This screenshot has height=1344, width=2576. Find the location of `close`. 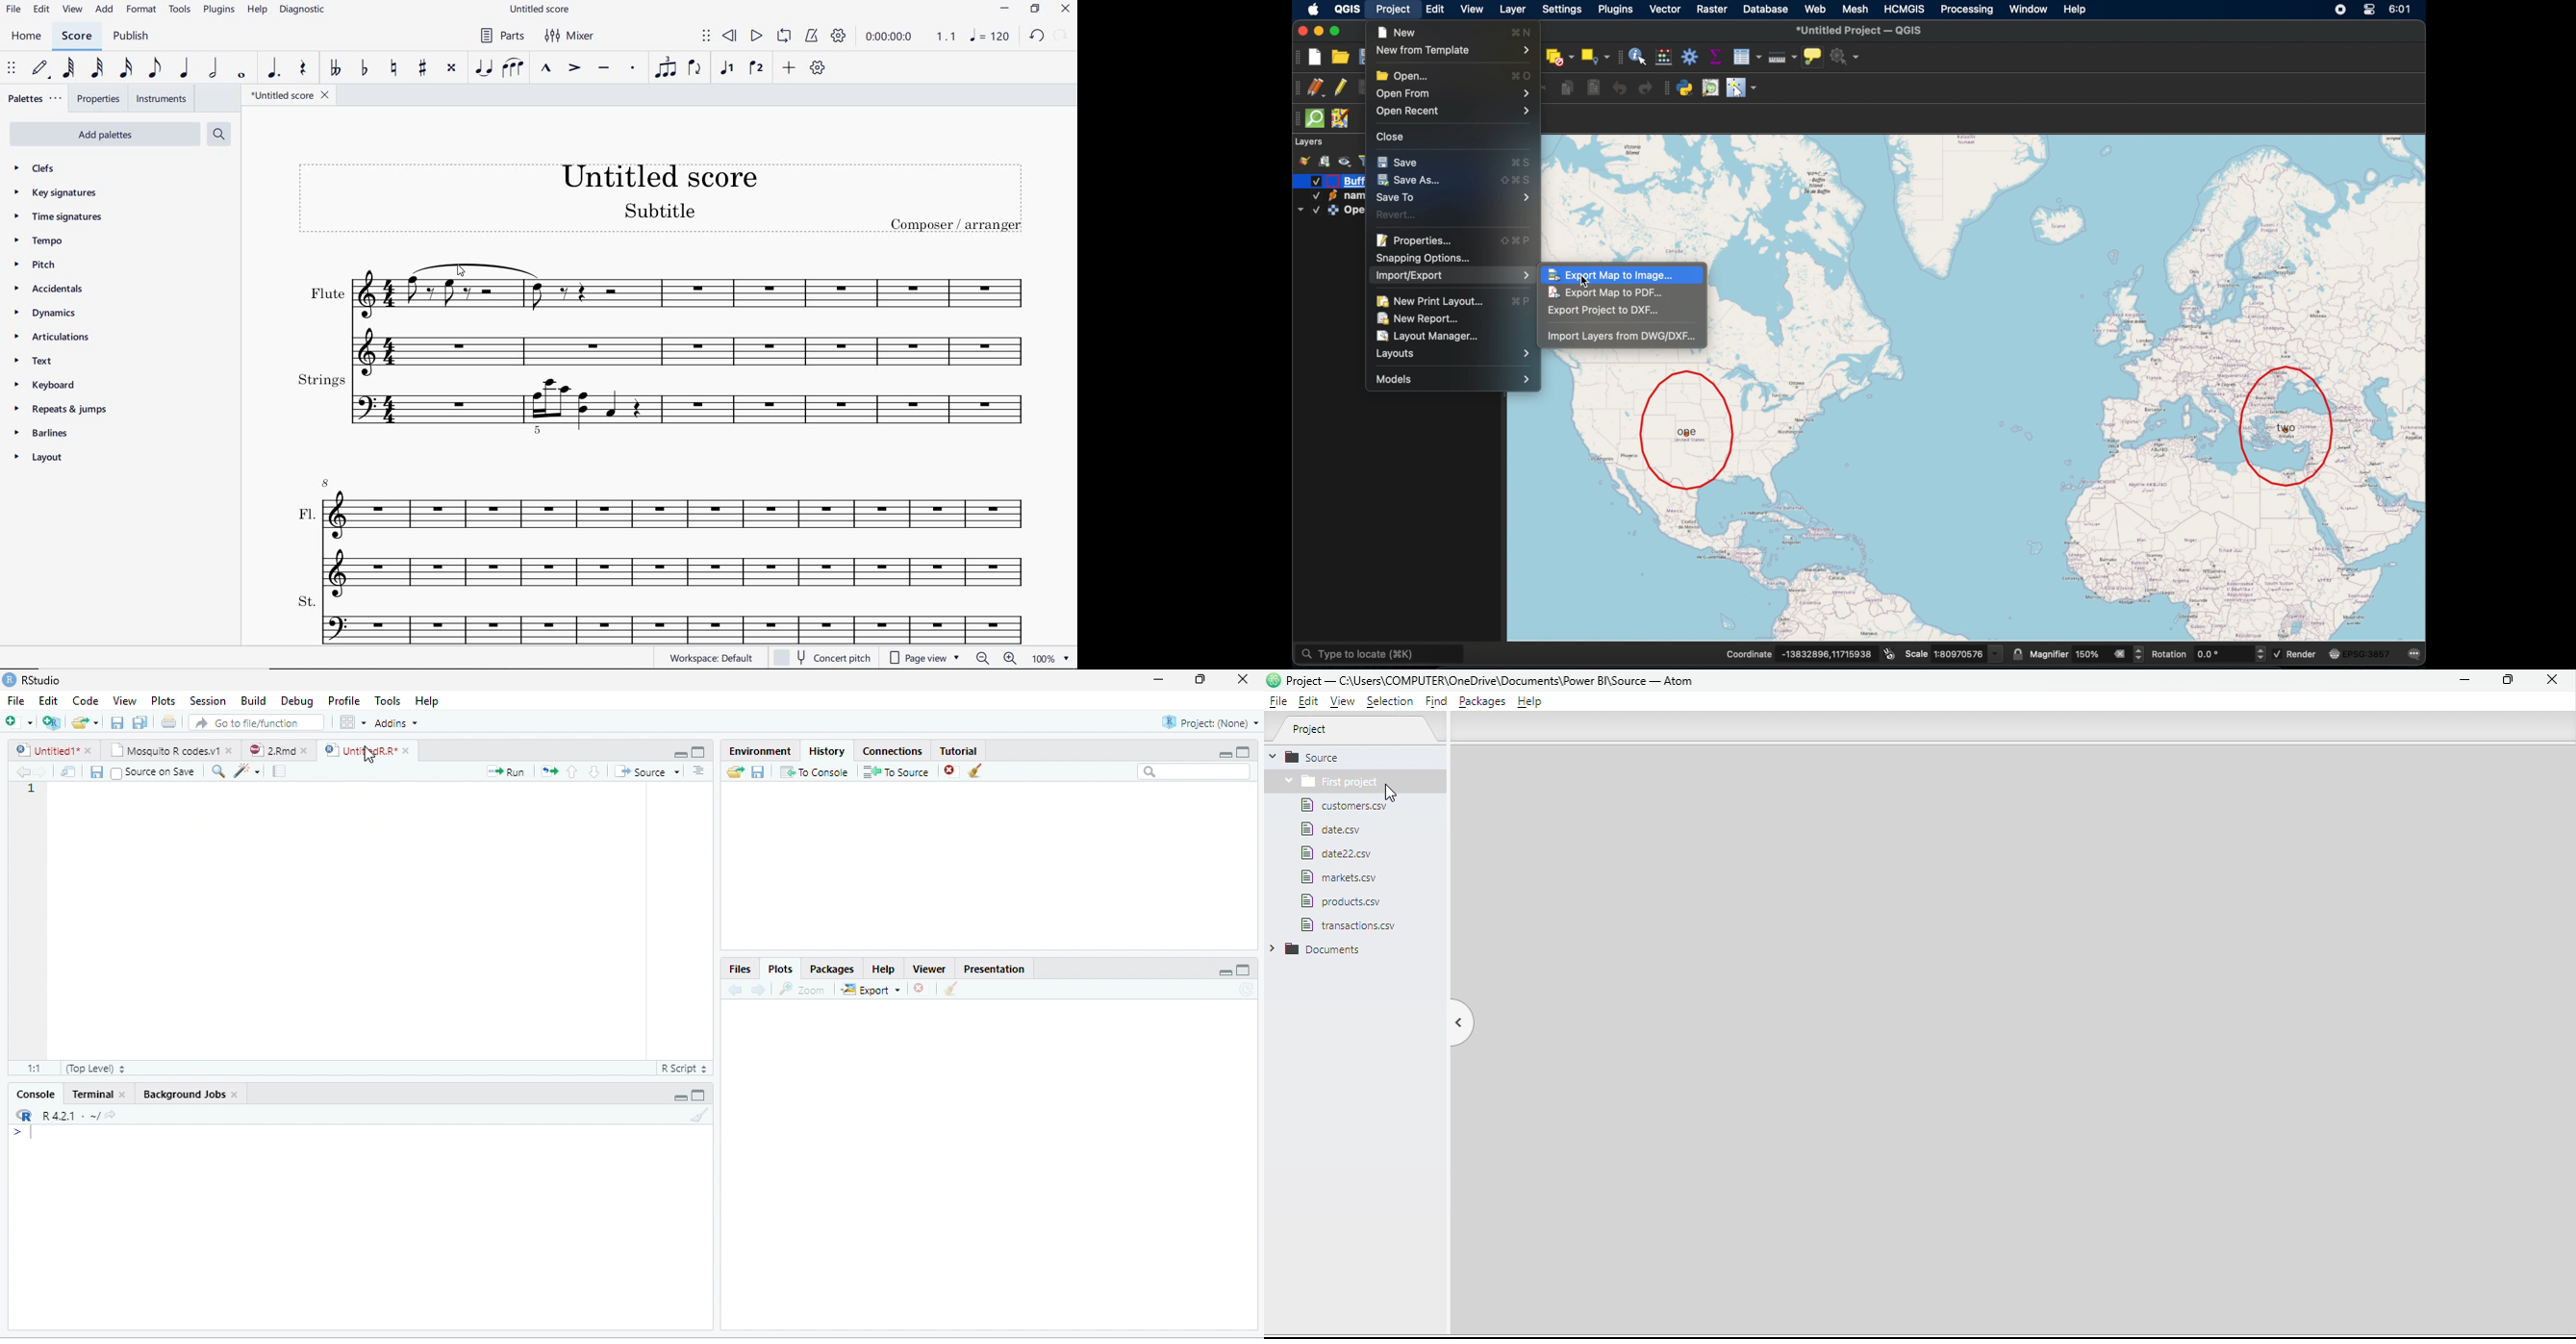

close is located at coordinates (304, 750).